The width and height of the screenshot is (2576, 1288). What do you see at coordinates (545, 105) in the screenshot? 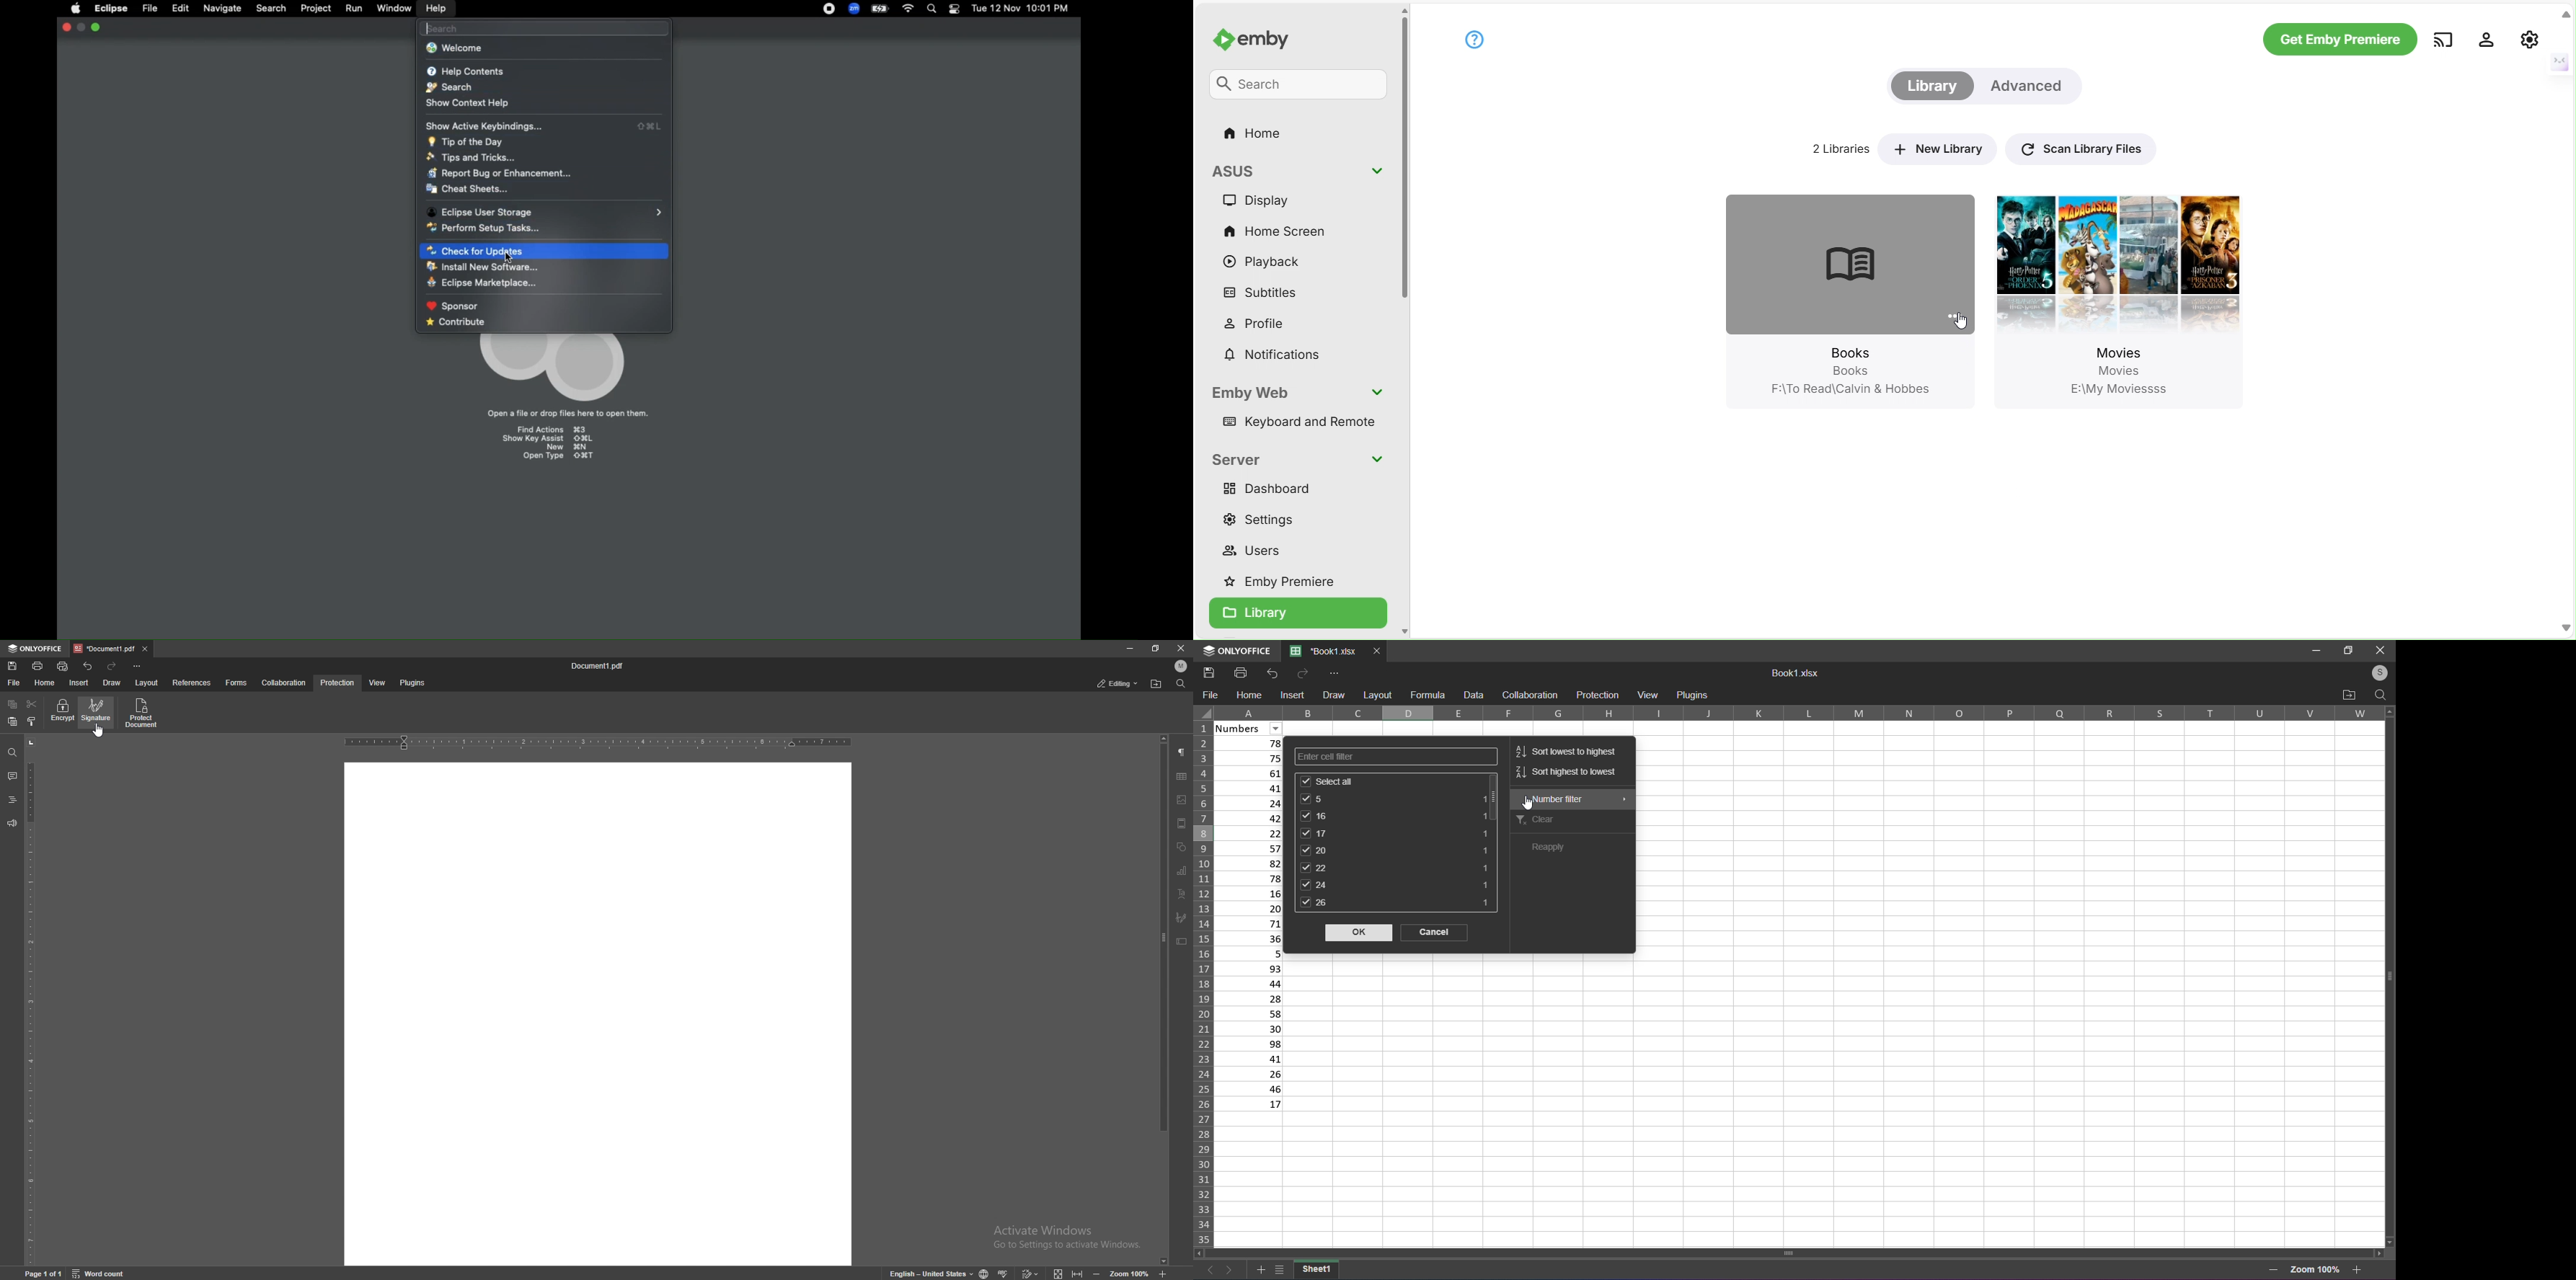
I see `Show Context Help` at bounding box center [545, 105].